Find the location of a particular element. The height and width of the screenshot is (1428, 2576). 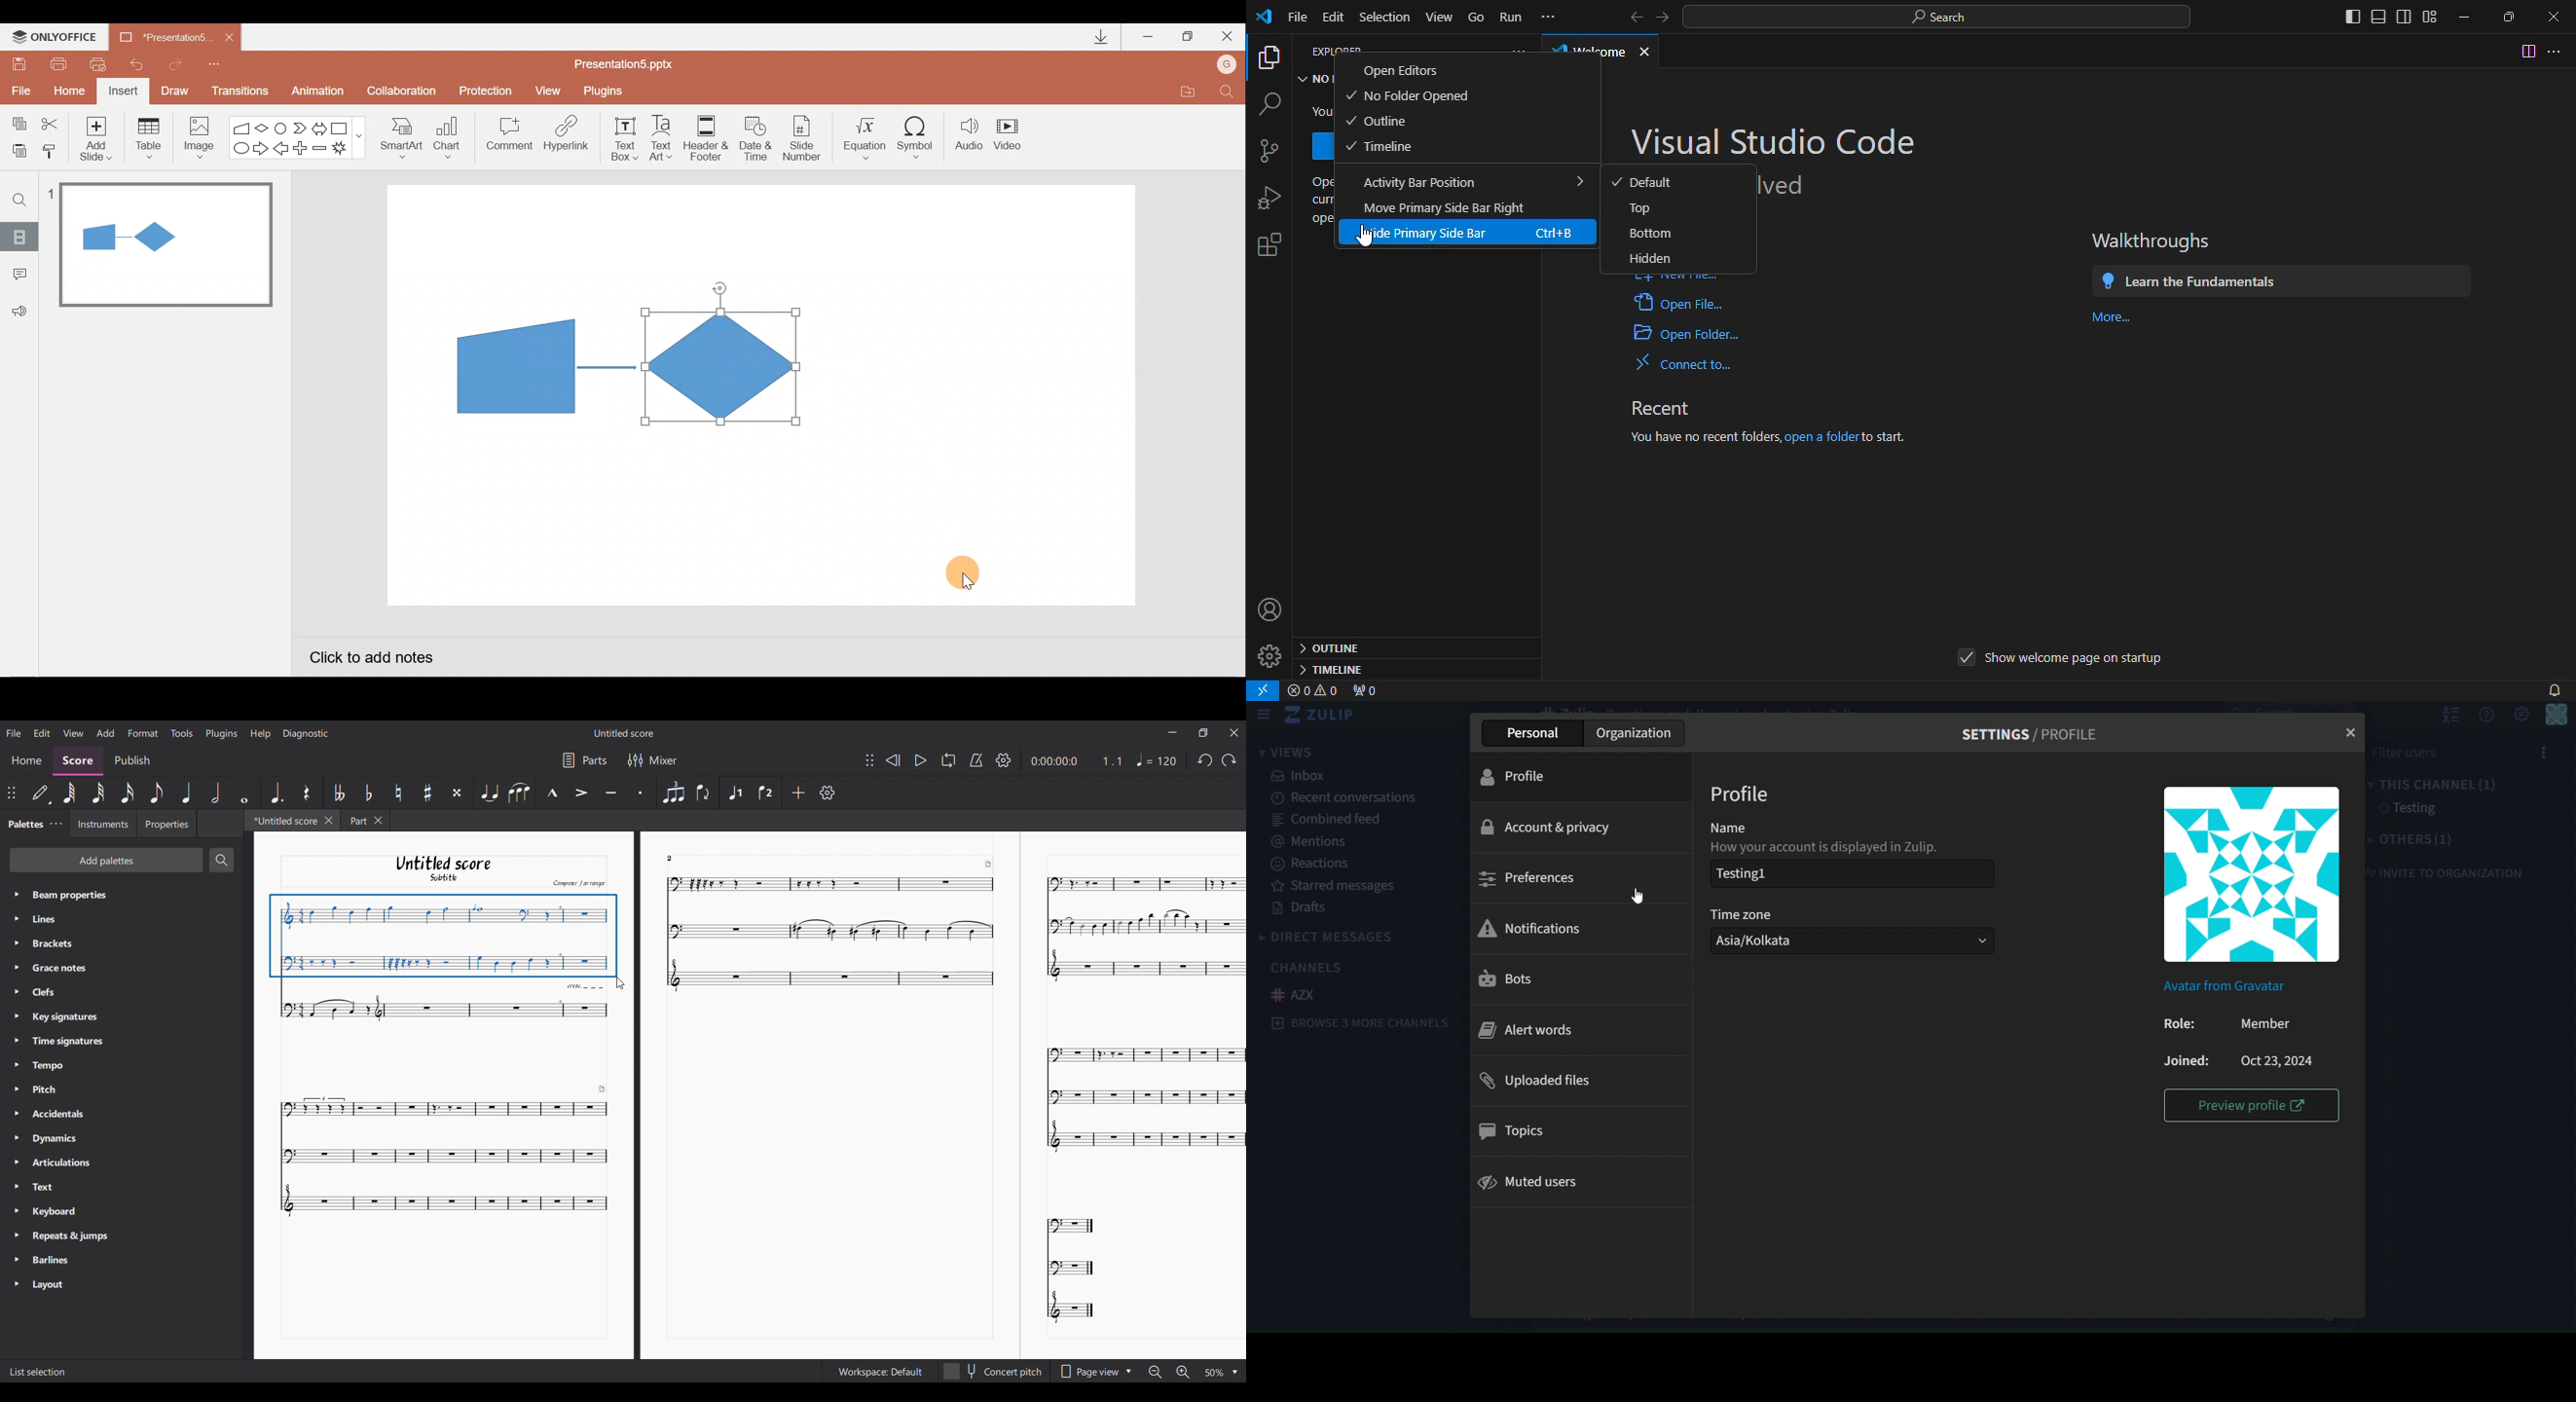

Top is located at coordinates (1641, 208).